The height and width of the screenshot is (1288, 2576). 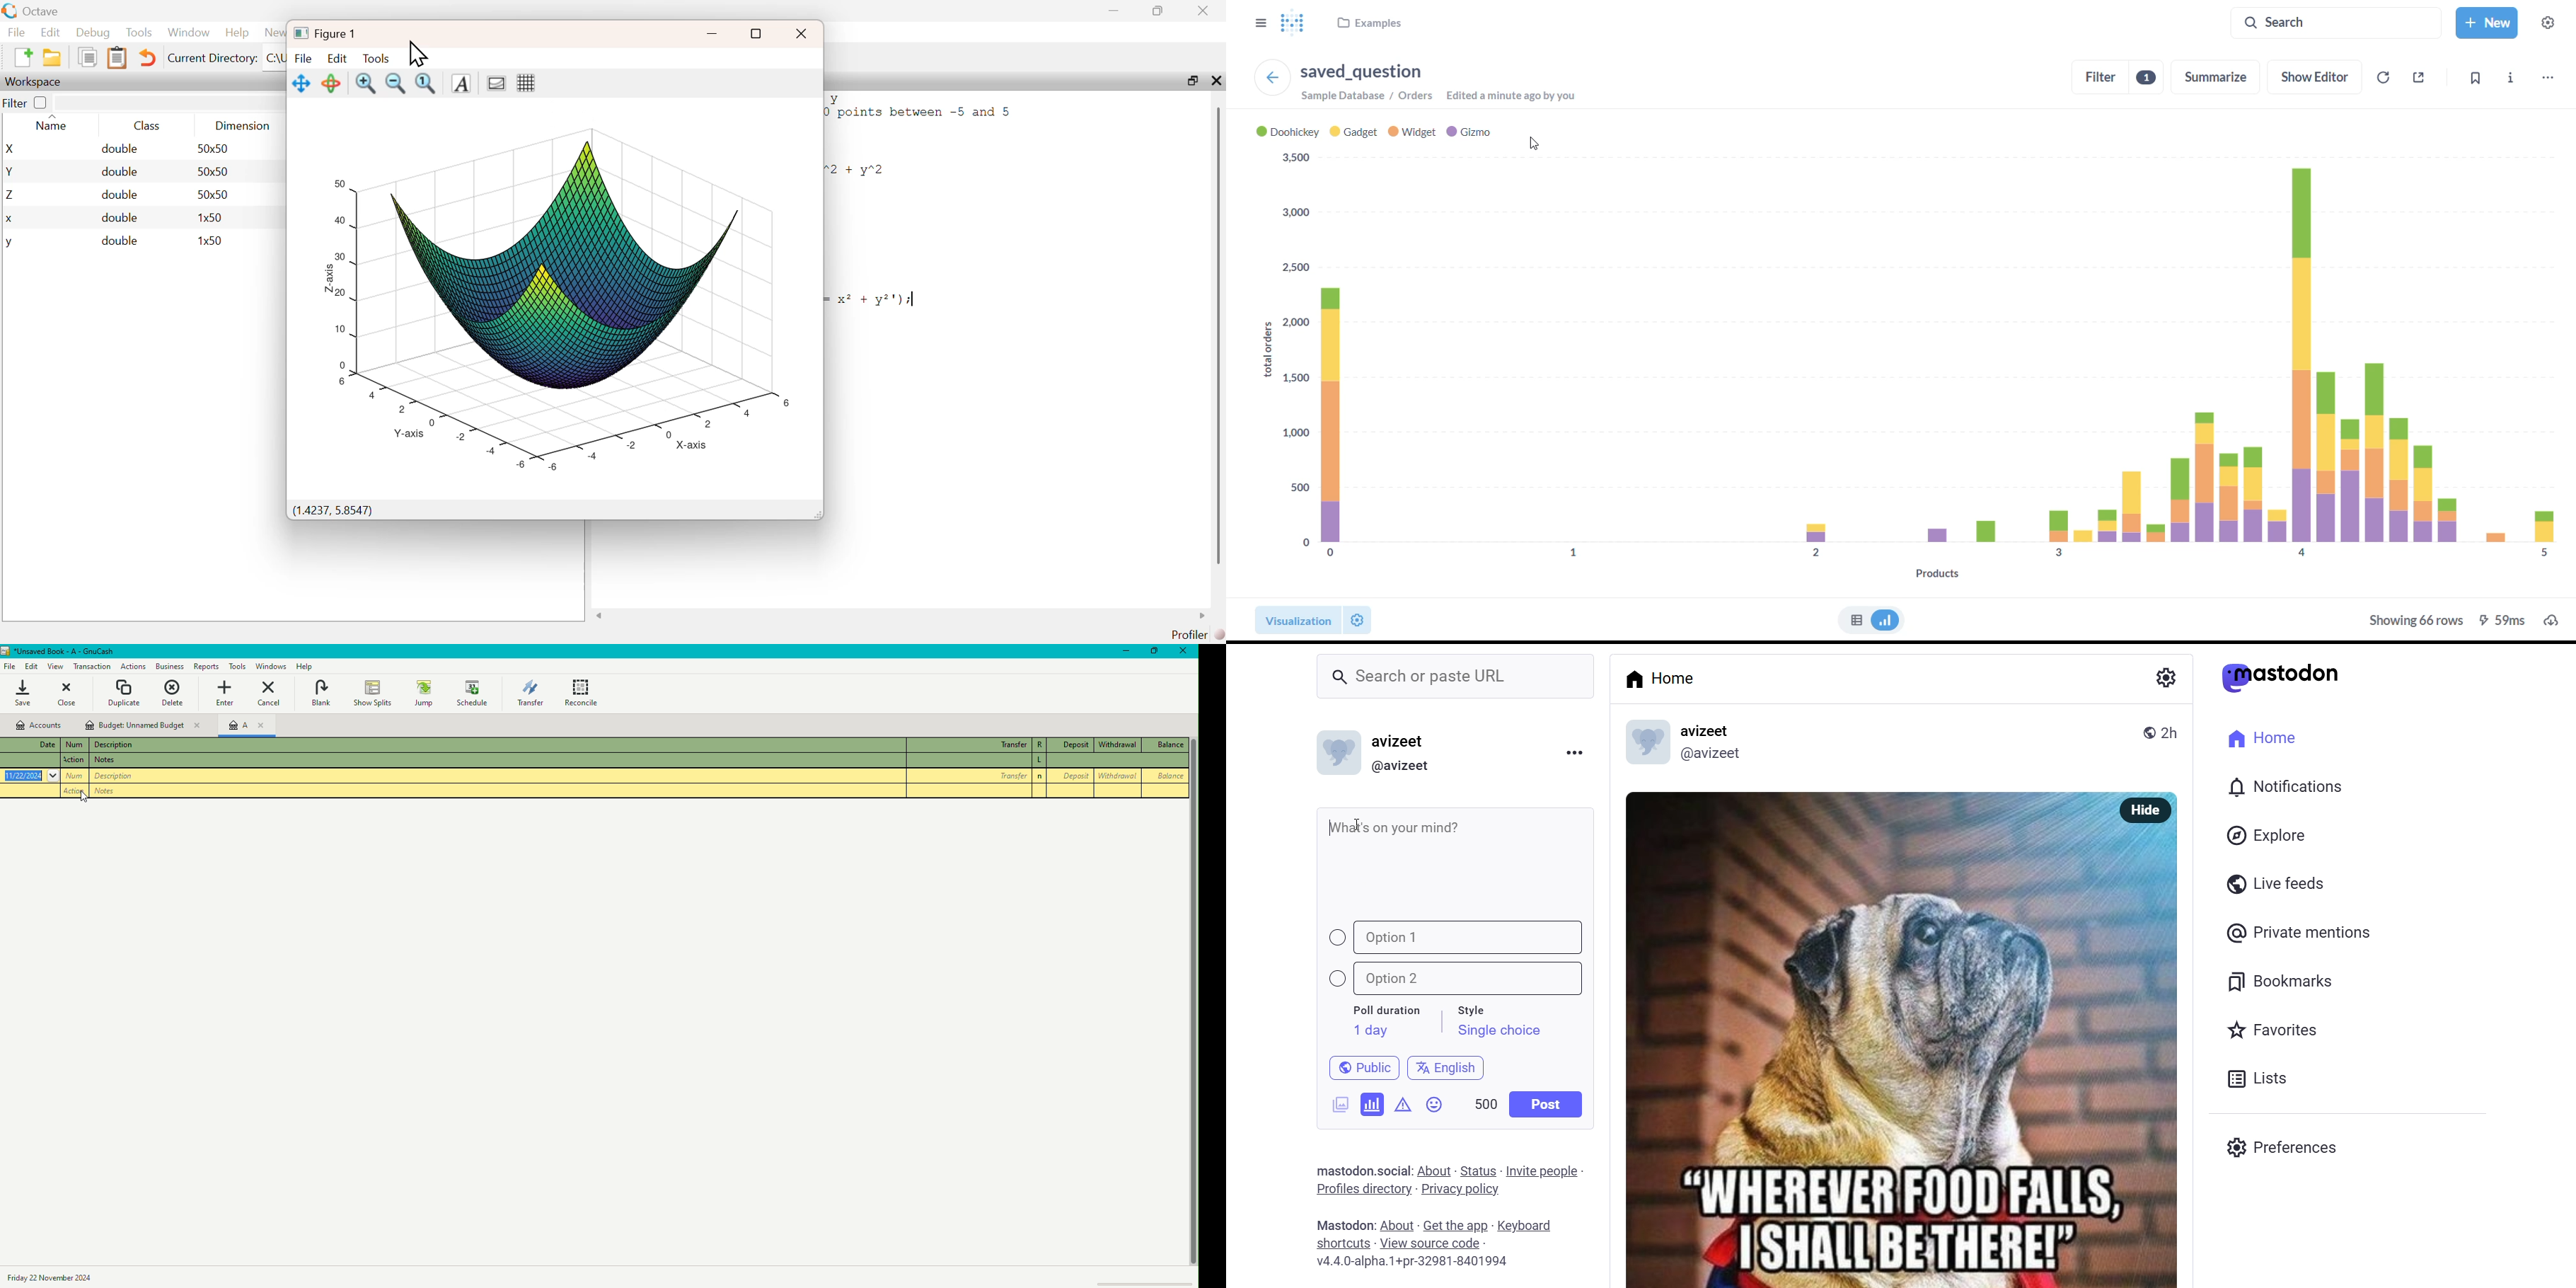 I want to click on Octave, so click(x=42, y=11).